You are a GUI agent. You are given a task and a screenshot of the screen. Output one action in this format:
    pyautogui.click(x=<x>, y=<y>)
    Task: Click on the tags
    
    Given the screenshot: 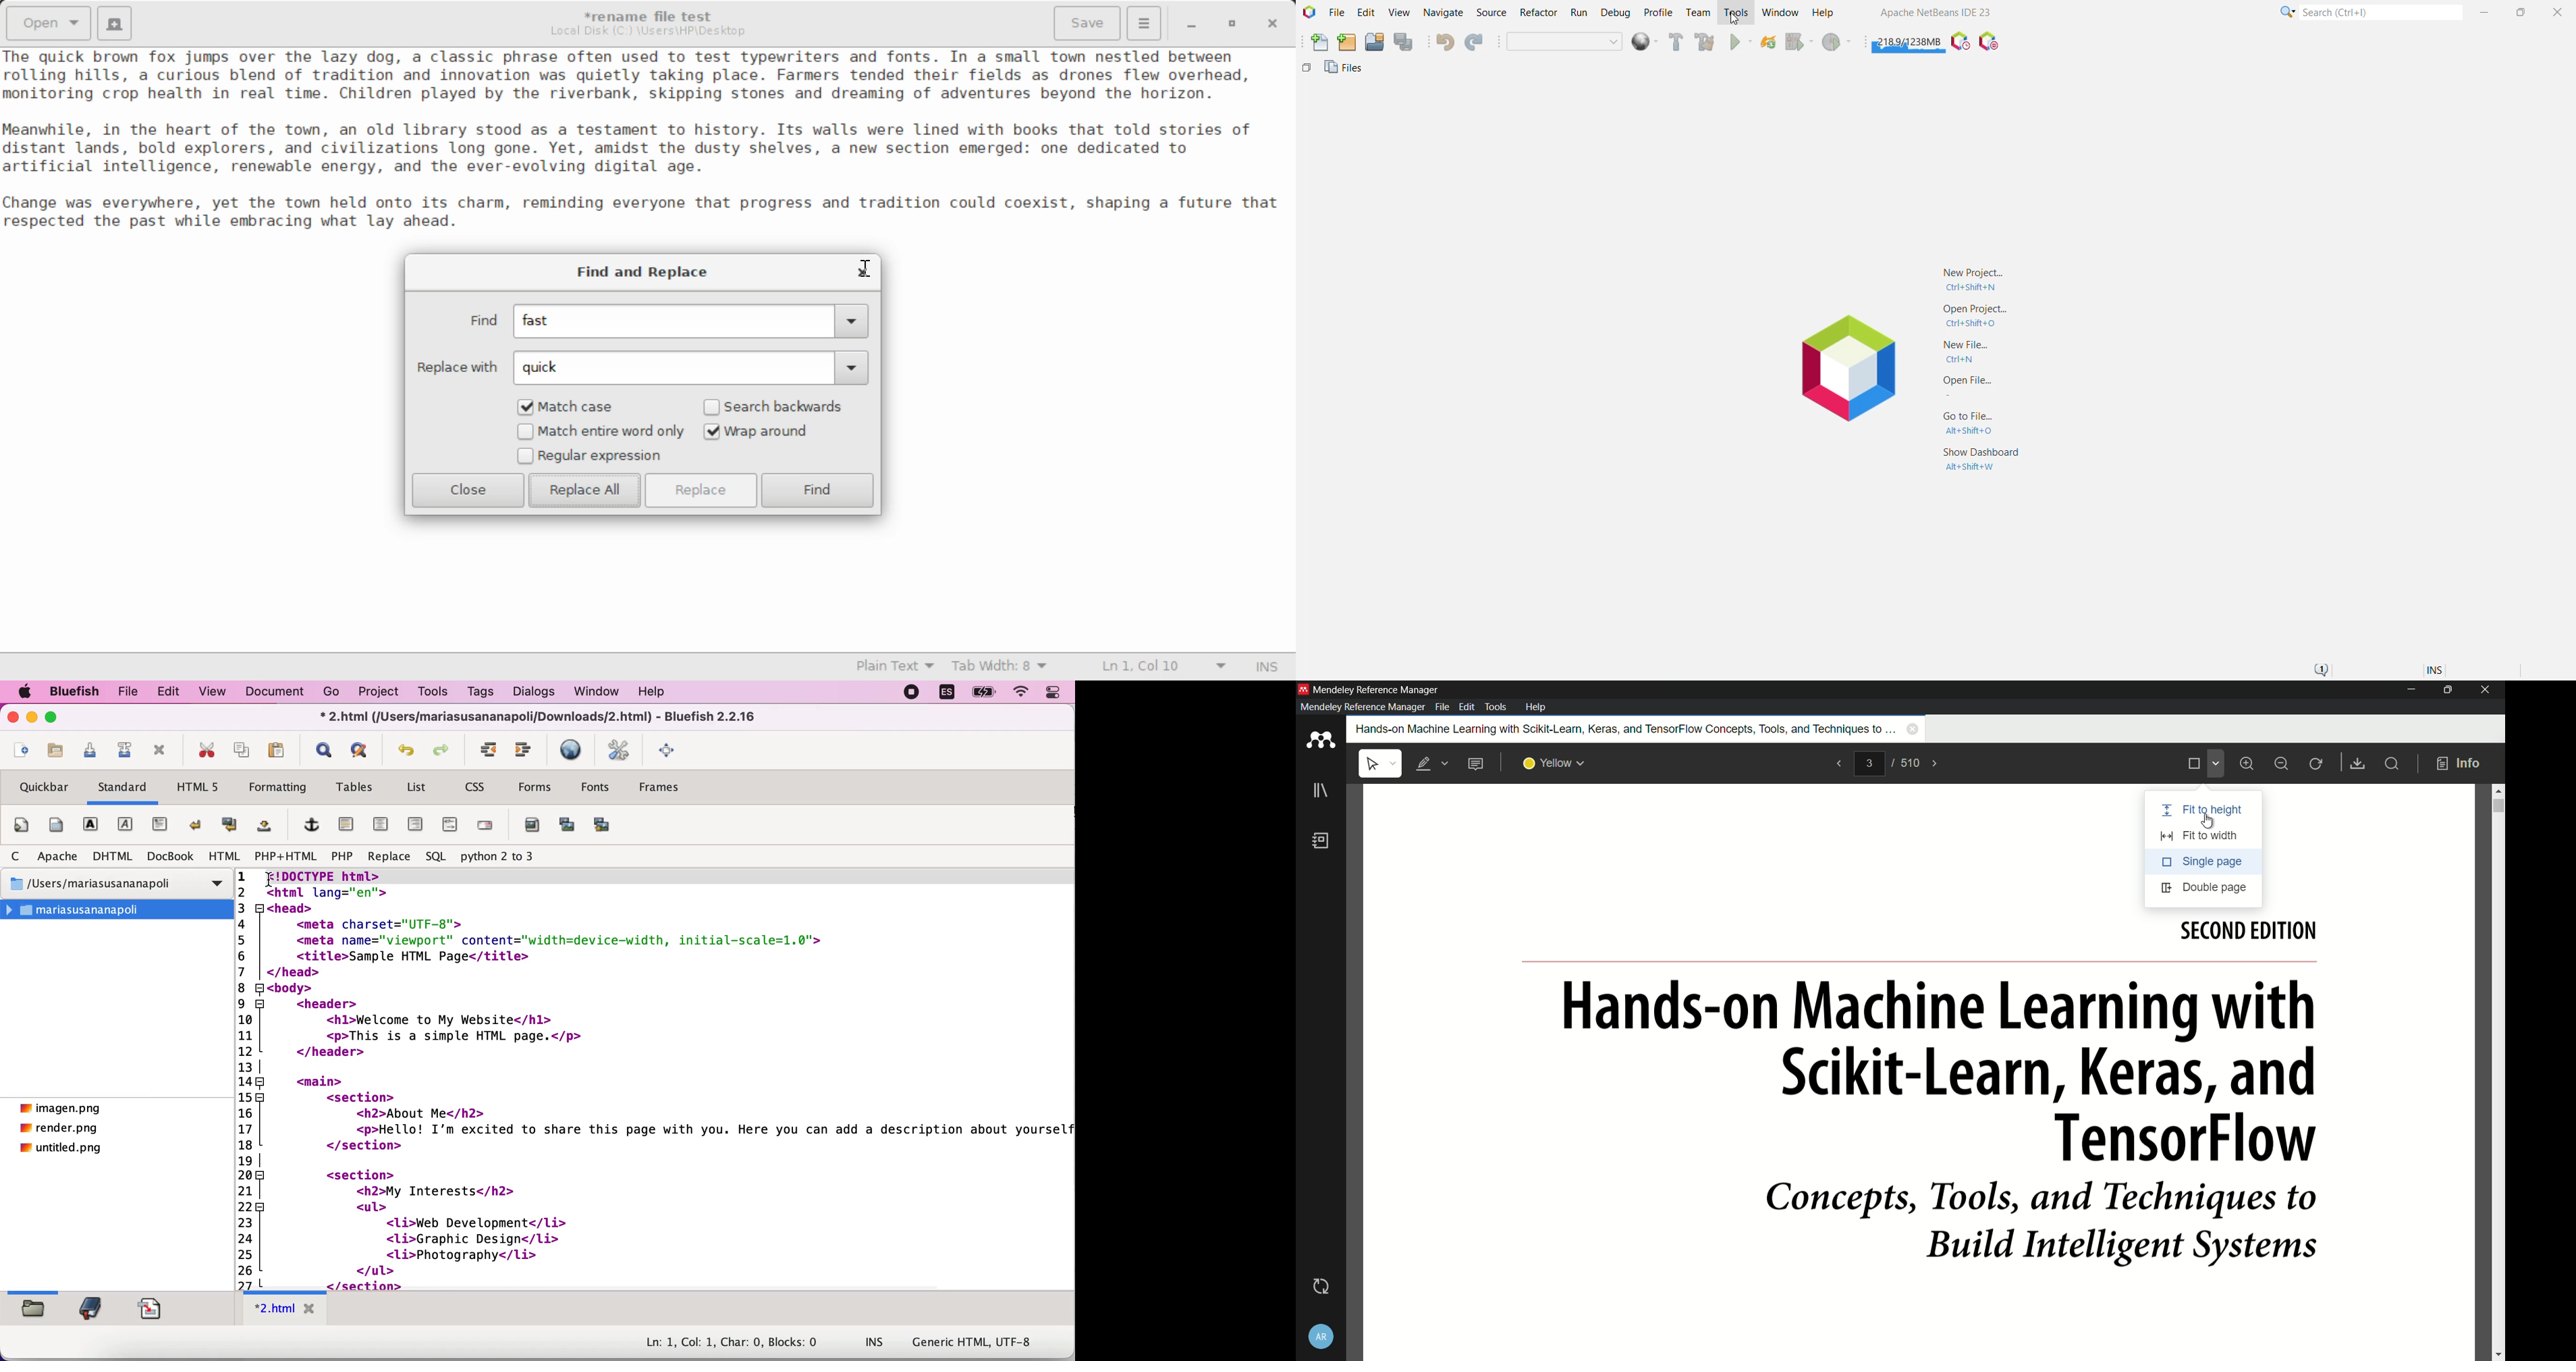 What is the action you would take?
    pyautogui.click(x=481, y=693)
    